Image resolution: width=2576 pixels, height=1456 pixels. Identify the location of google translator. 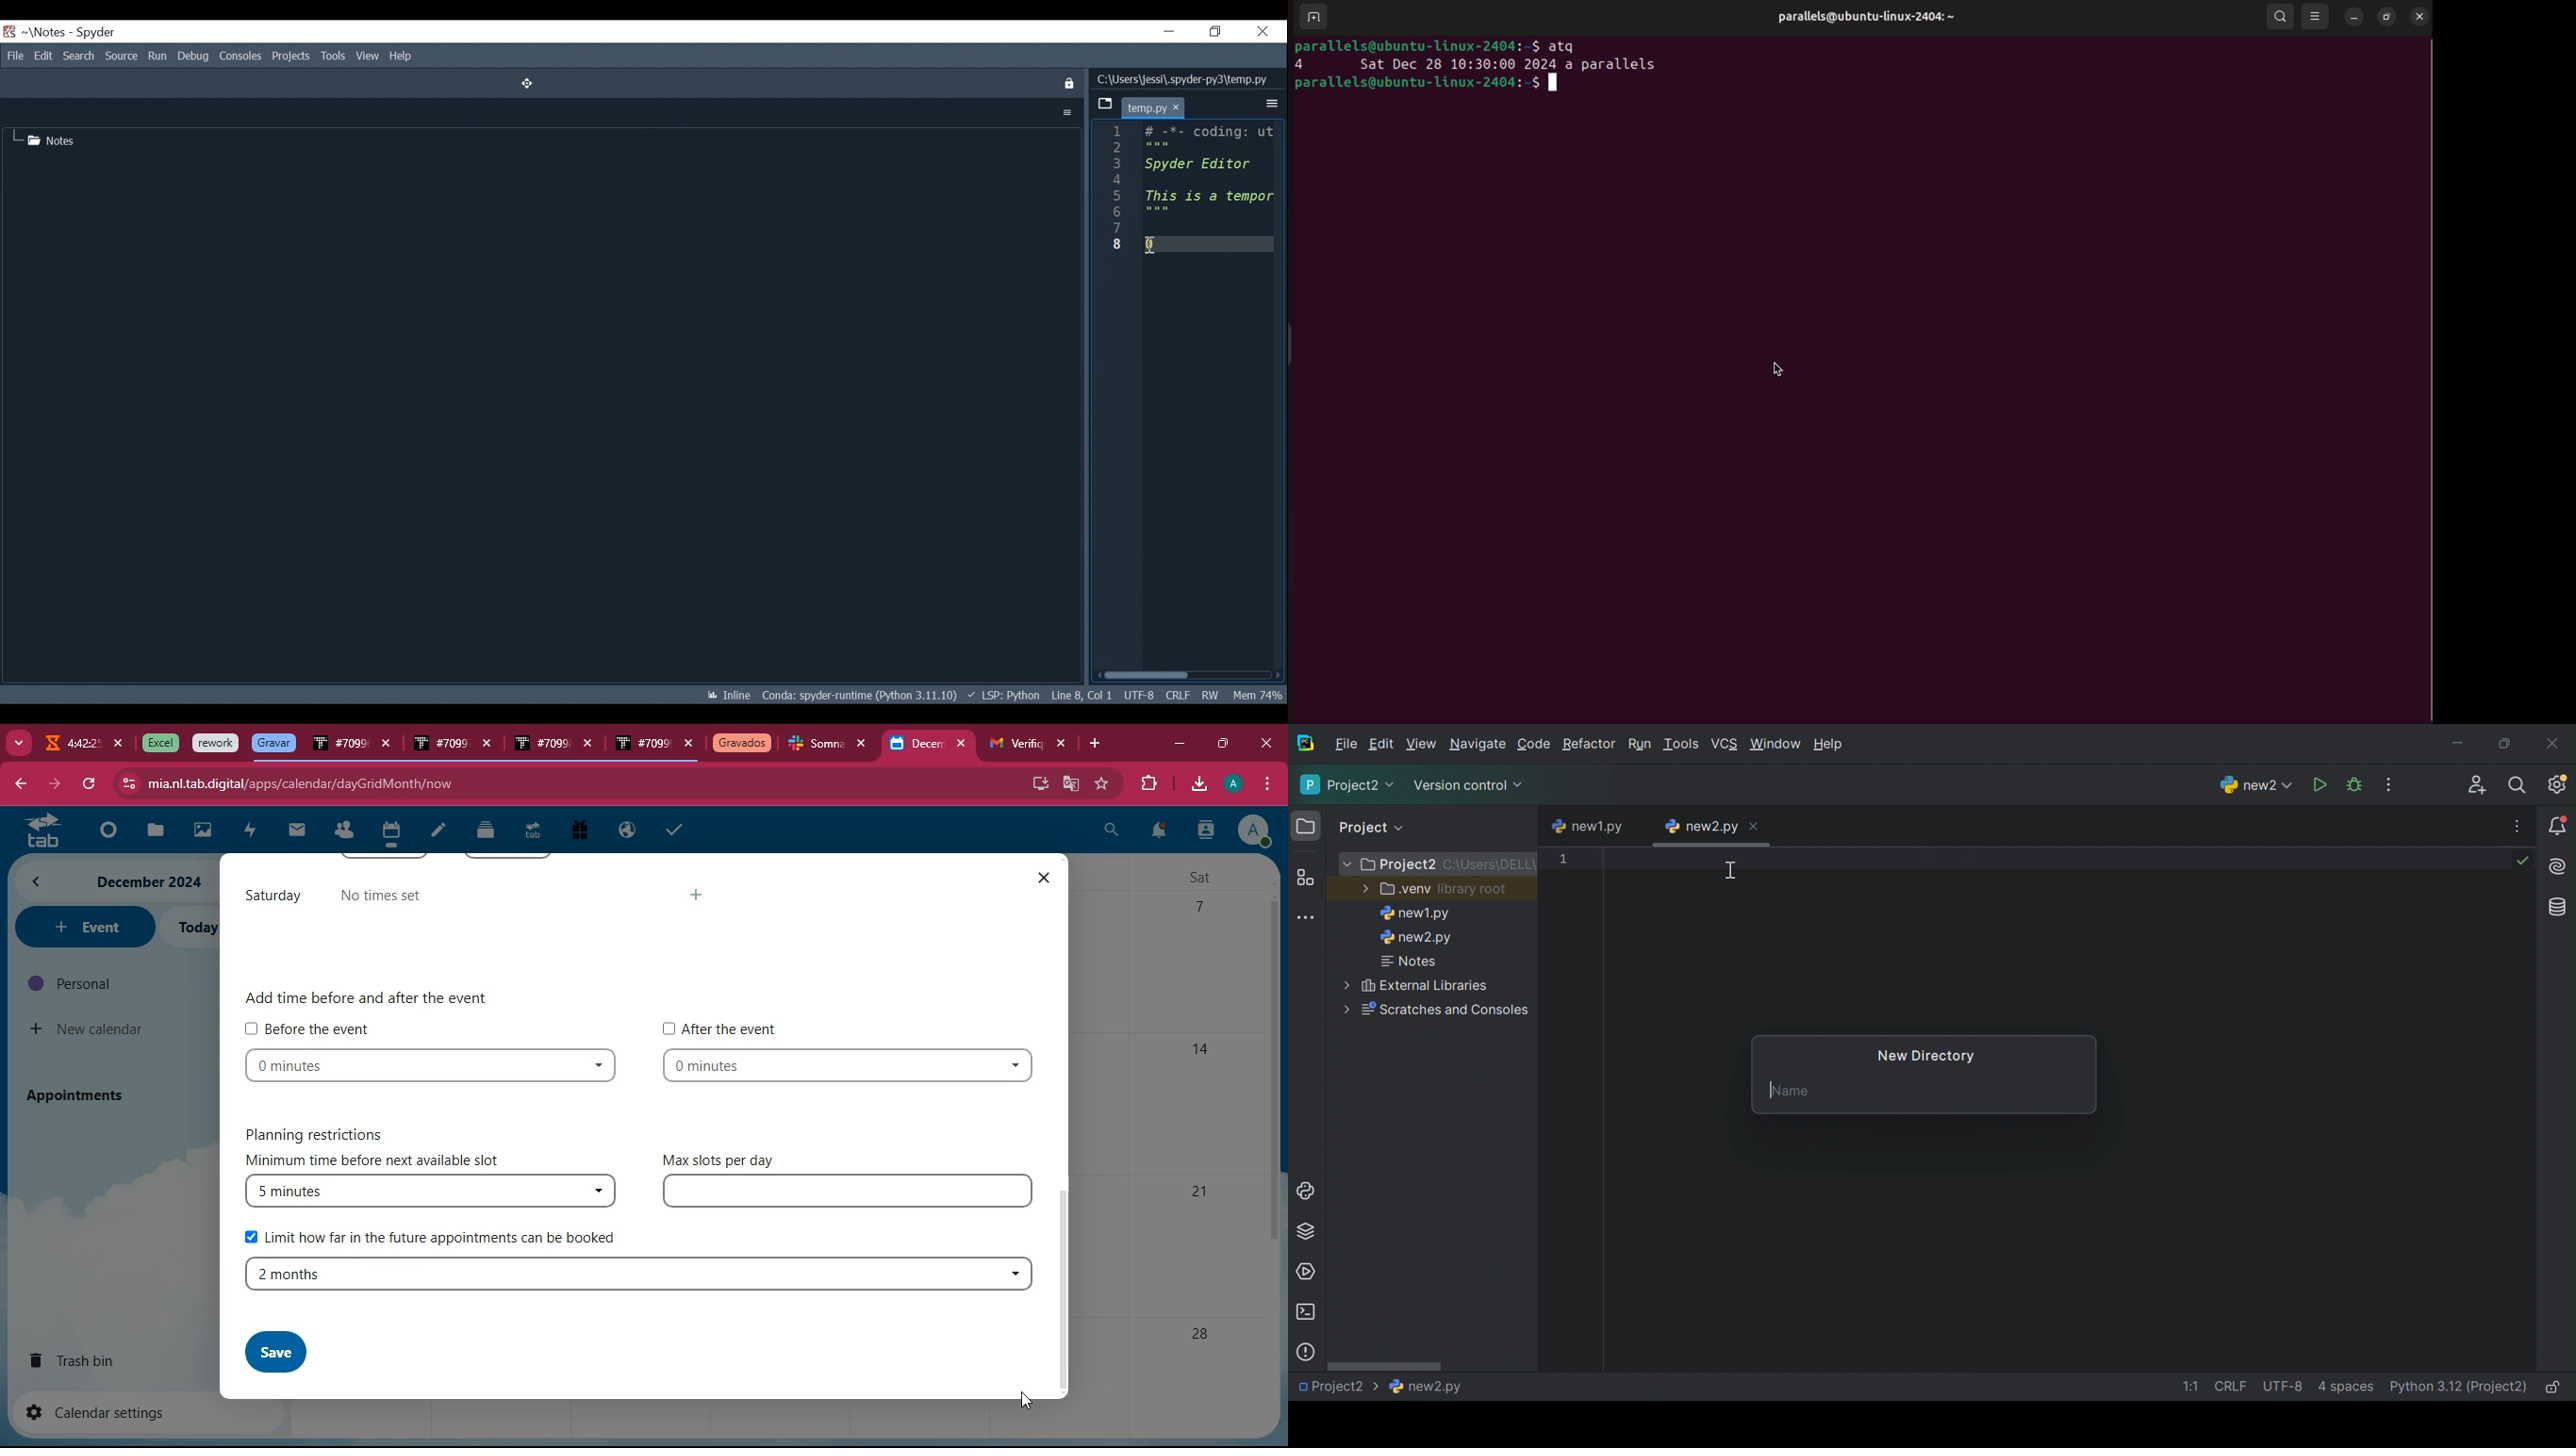
(1071, 783).